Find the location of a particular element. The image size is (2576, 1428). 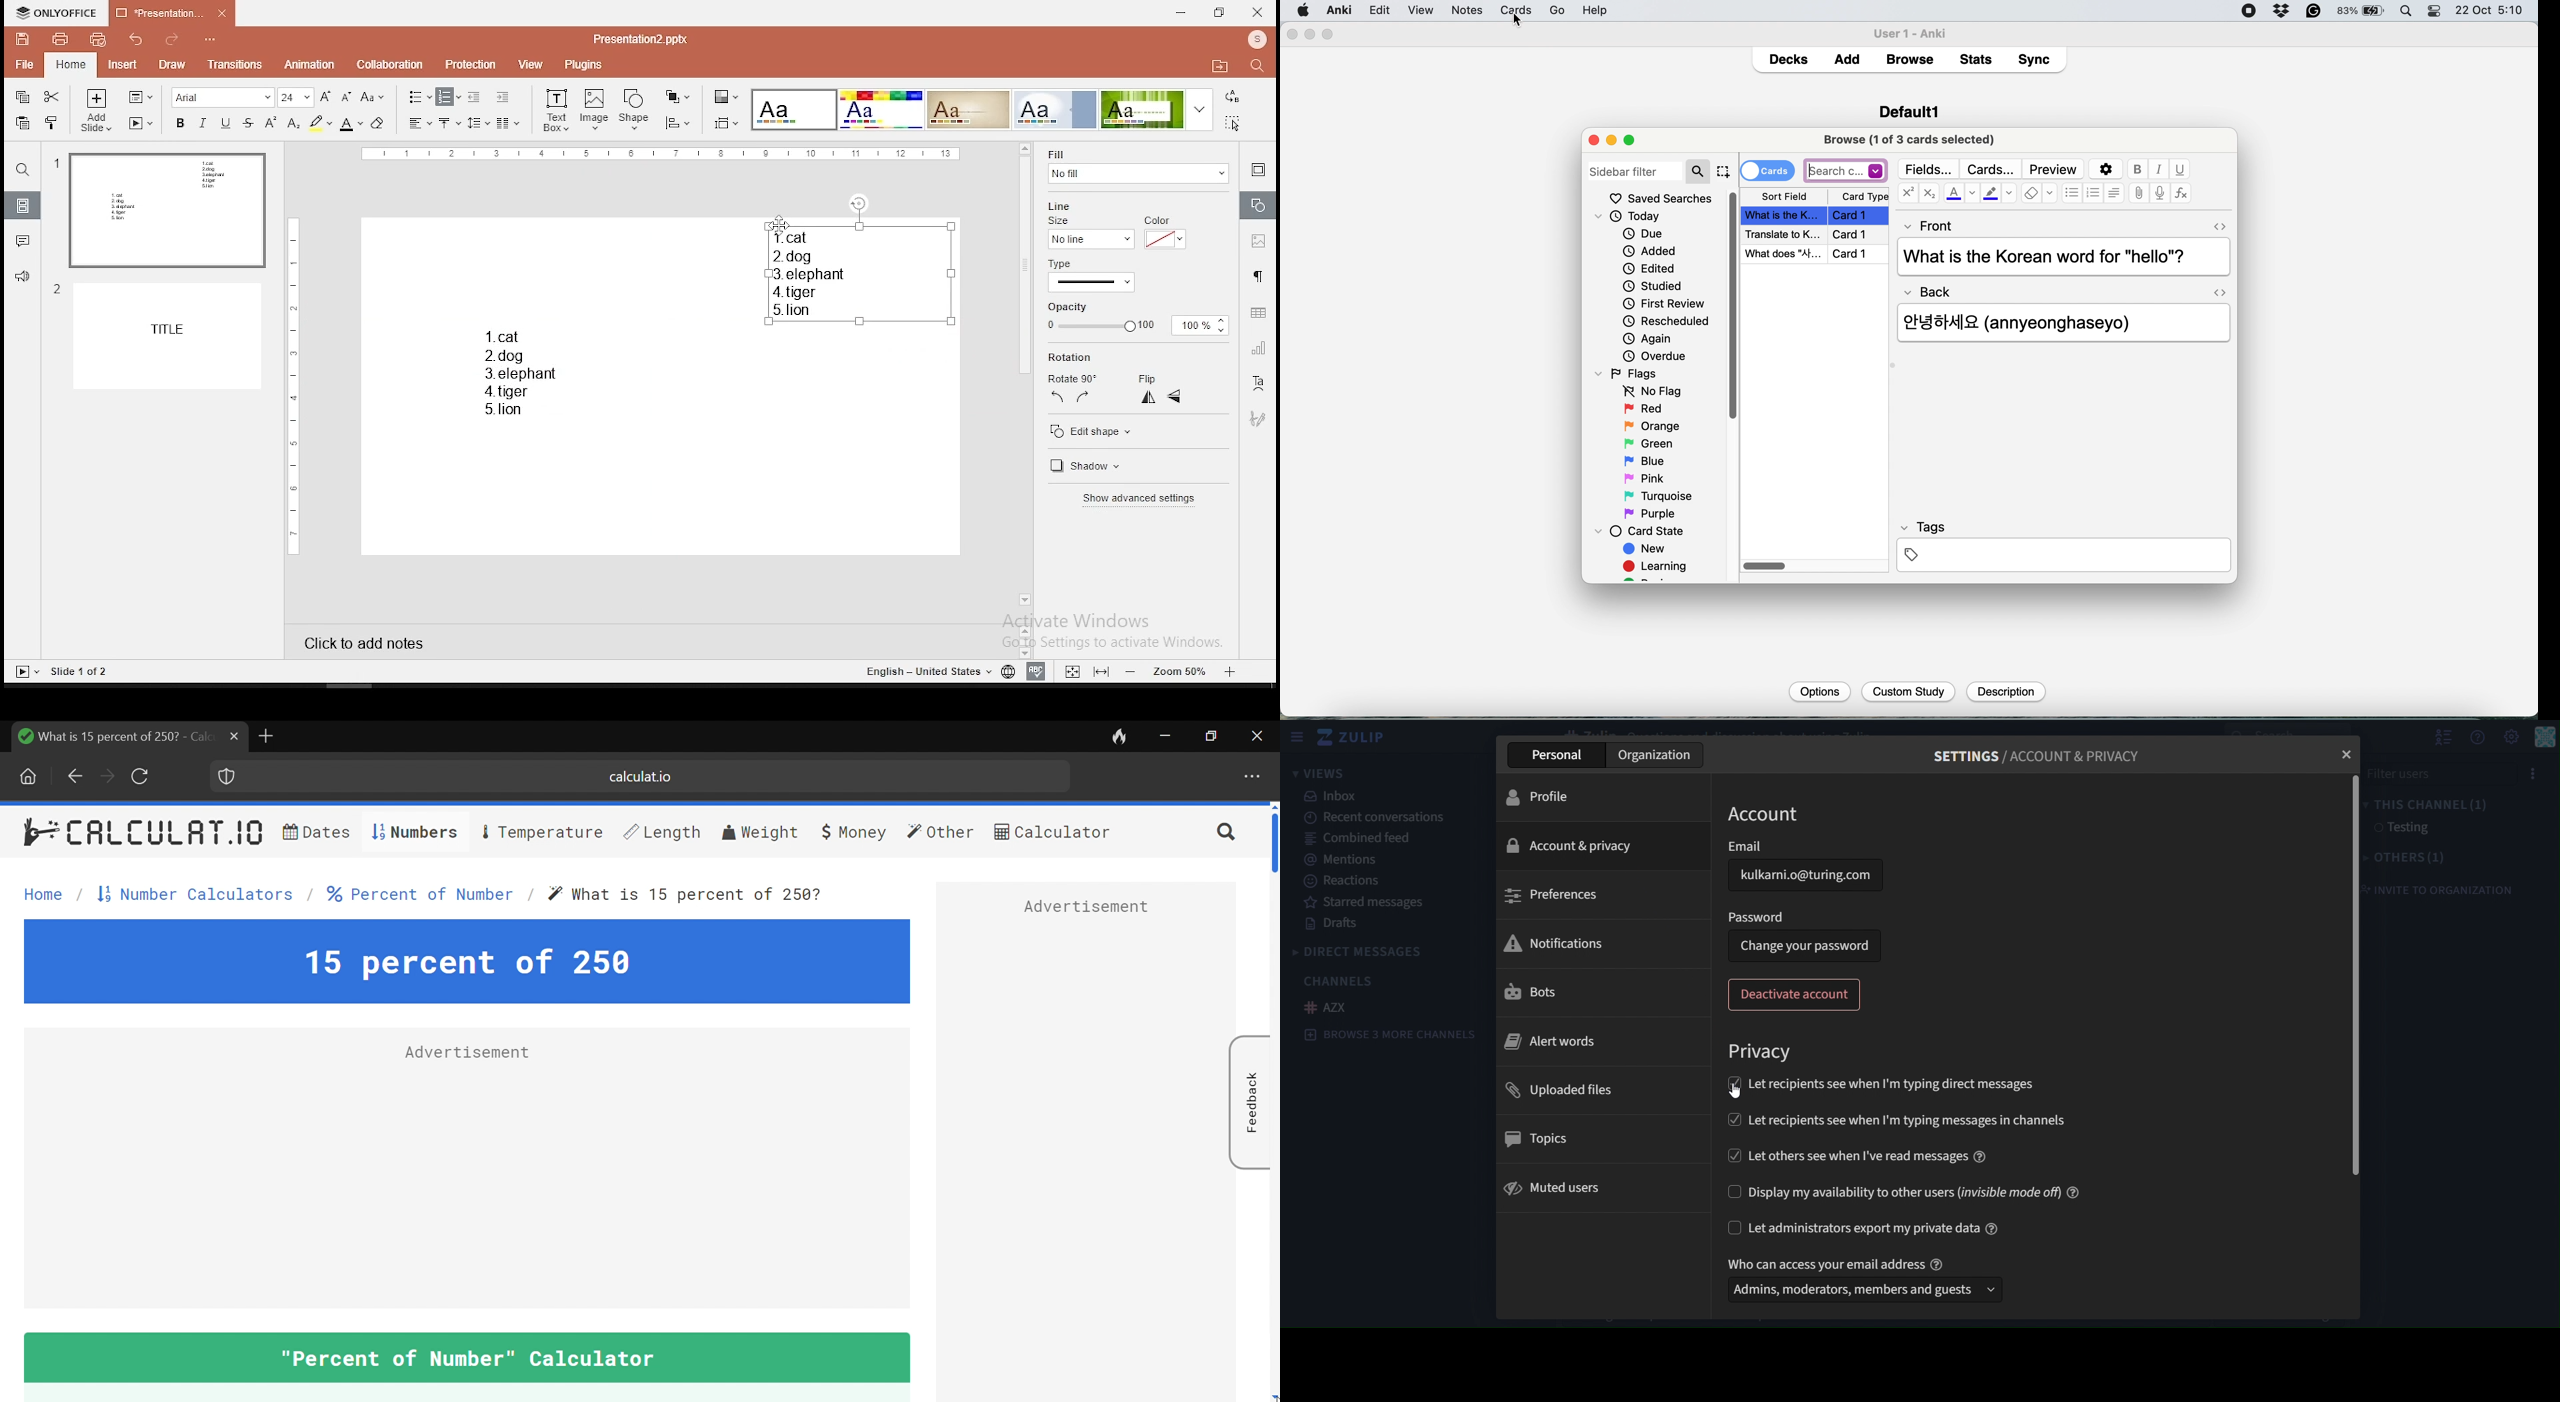

preview is located at coordinates (2054, 170).